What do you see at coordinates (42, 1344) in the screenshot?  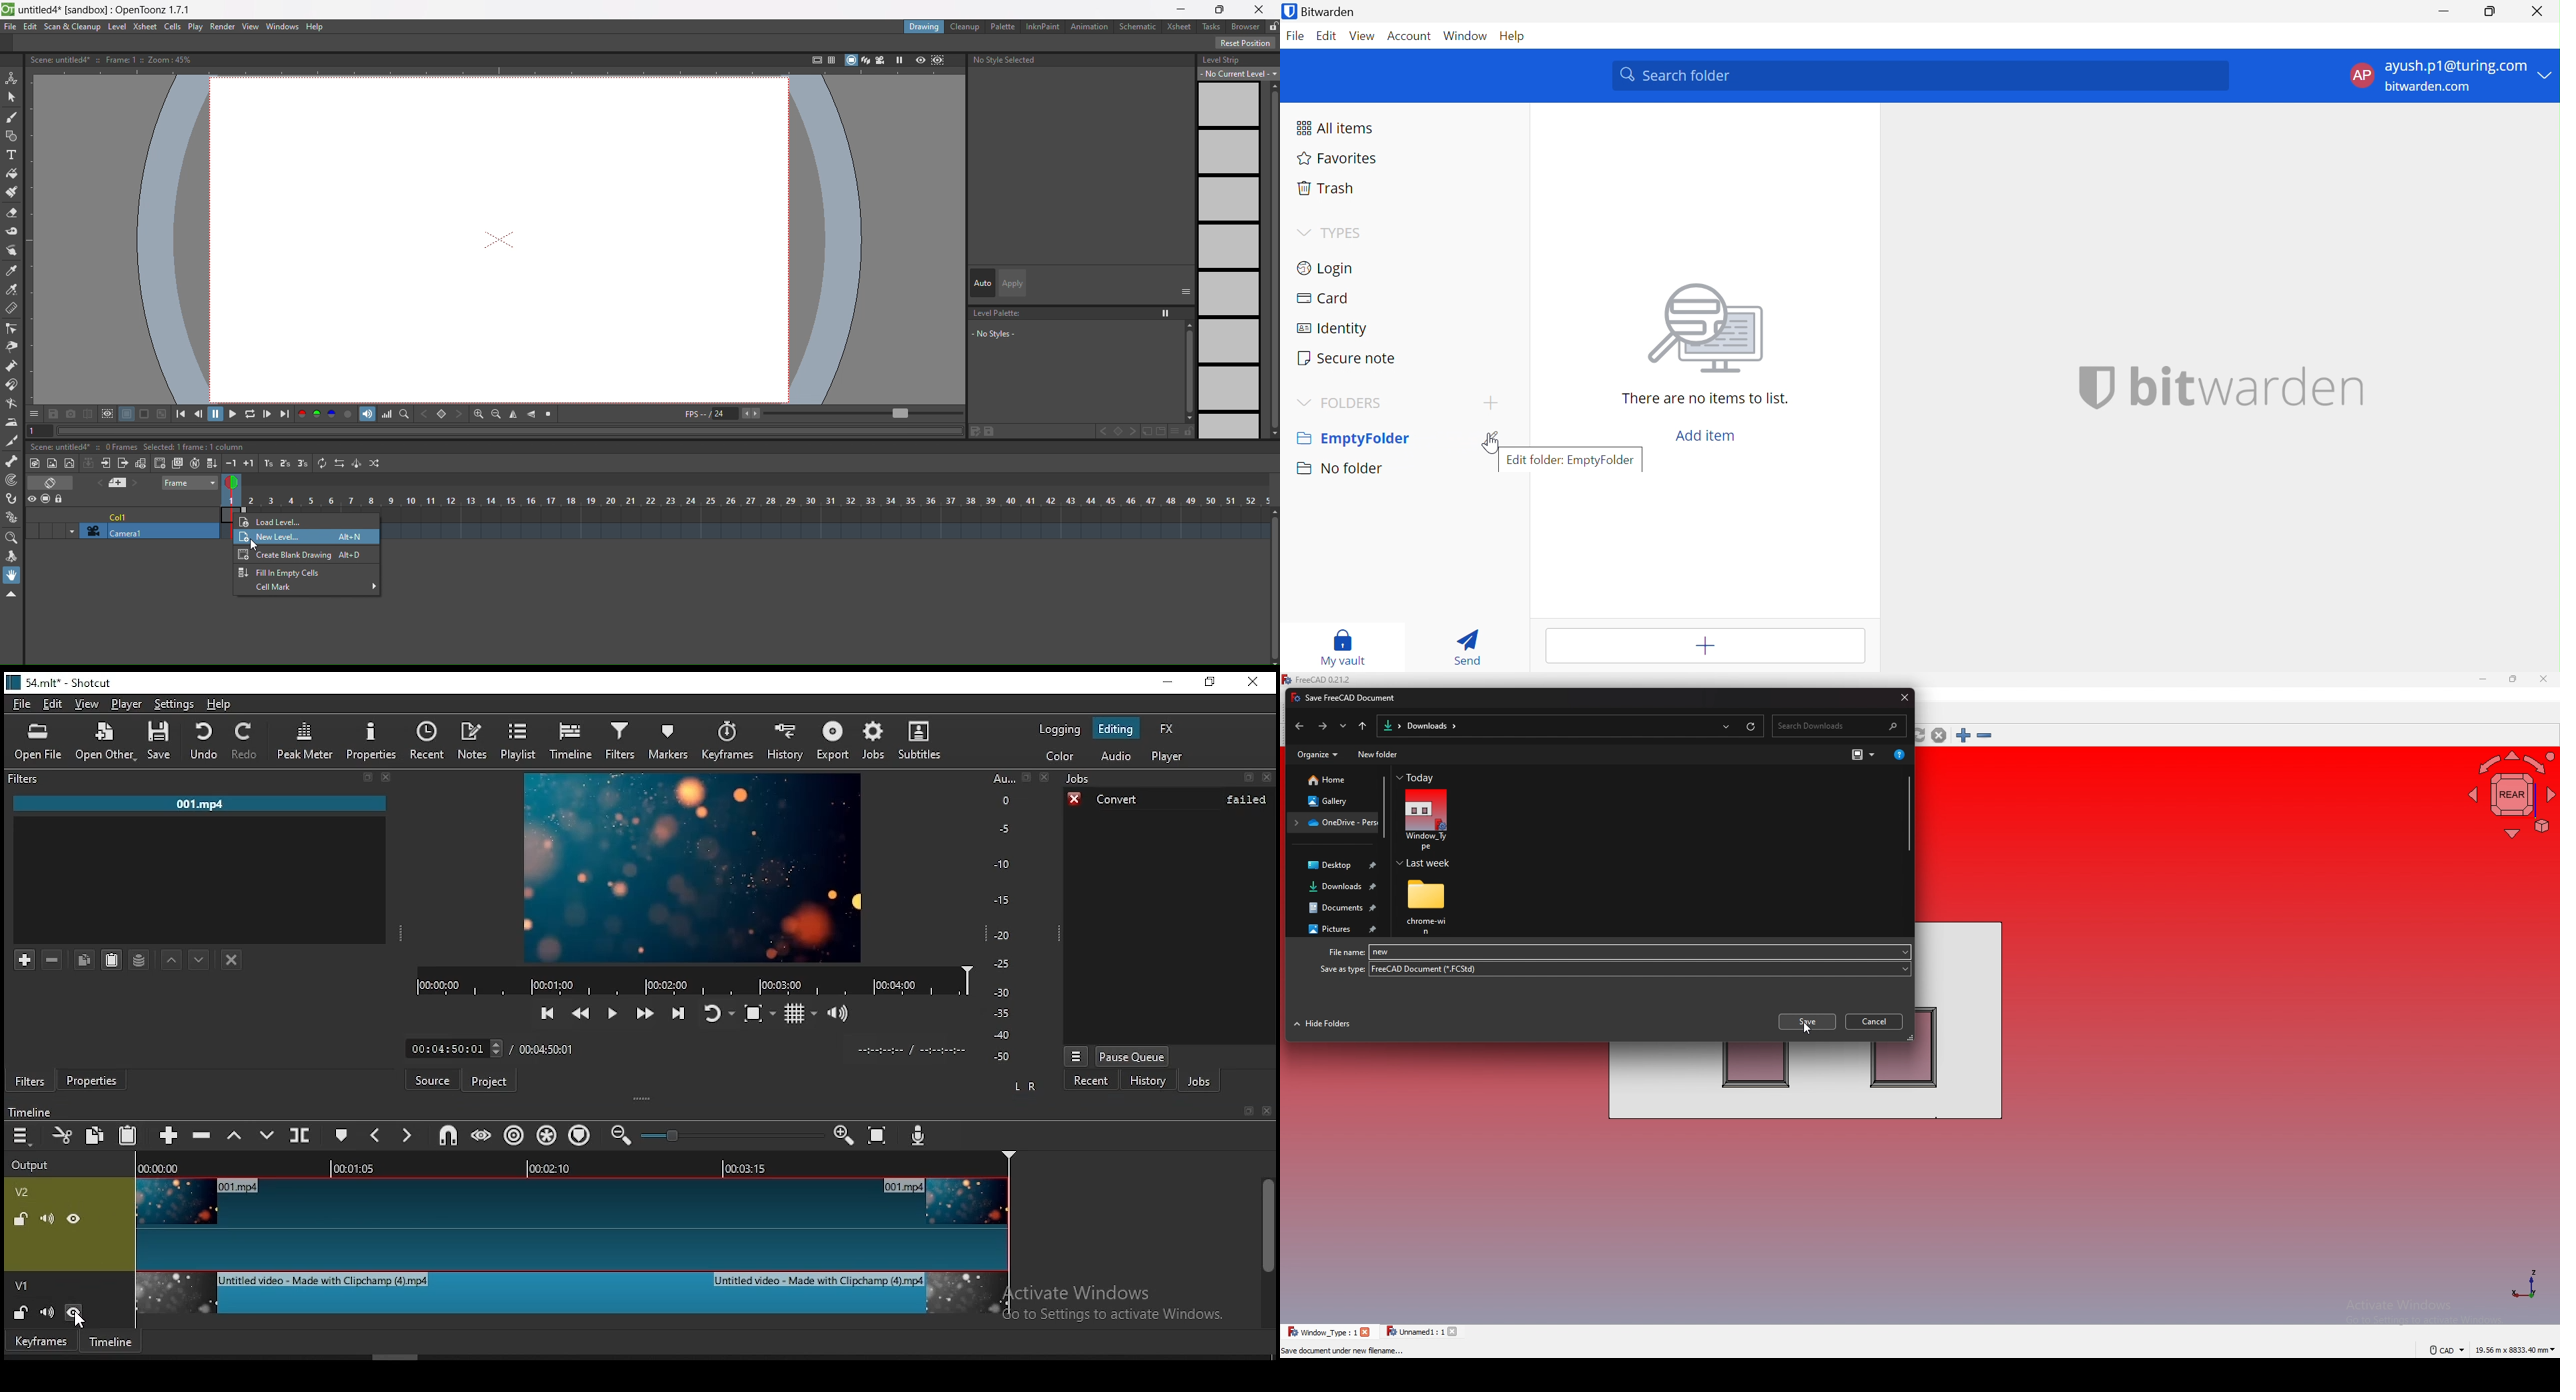 I see `keyframe` at bounding box center [42, 1344].